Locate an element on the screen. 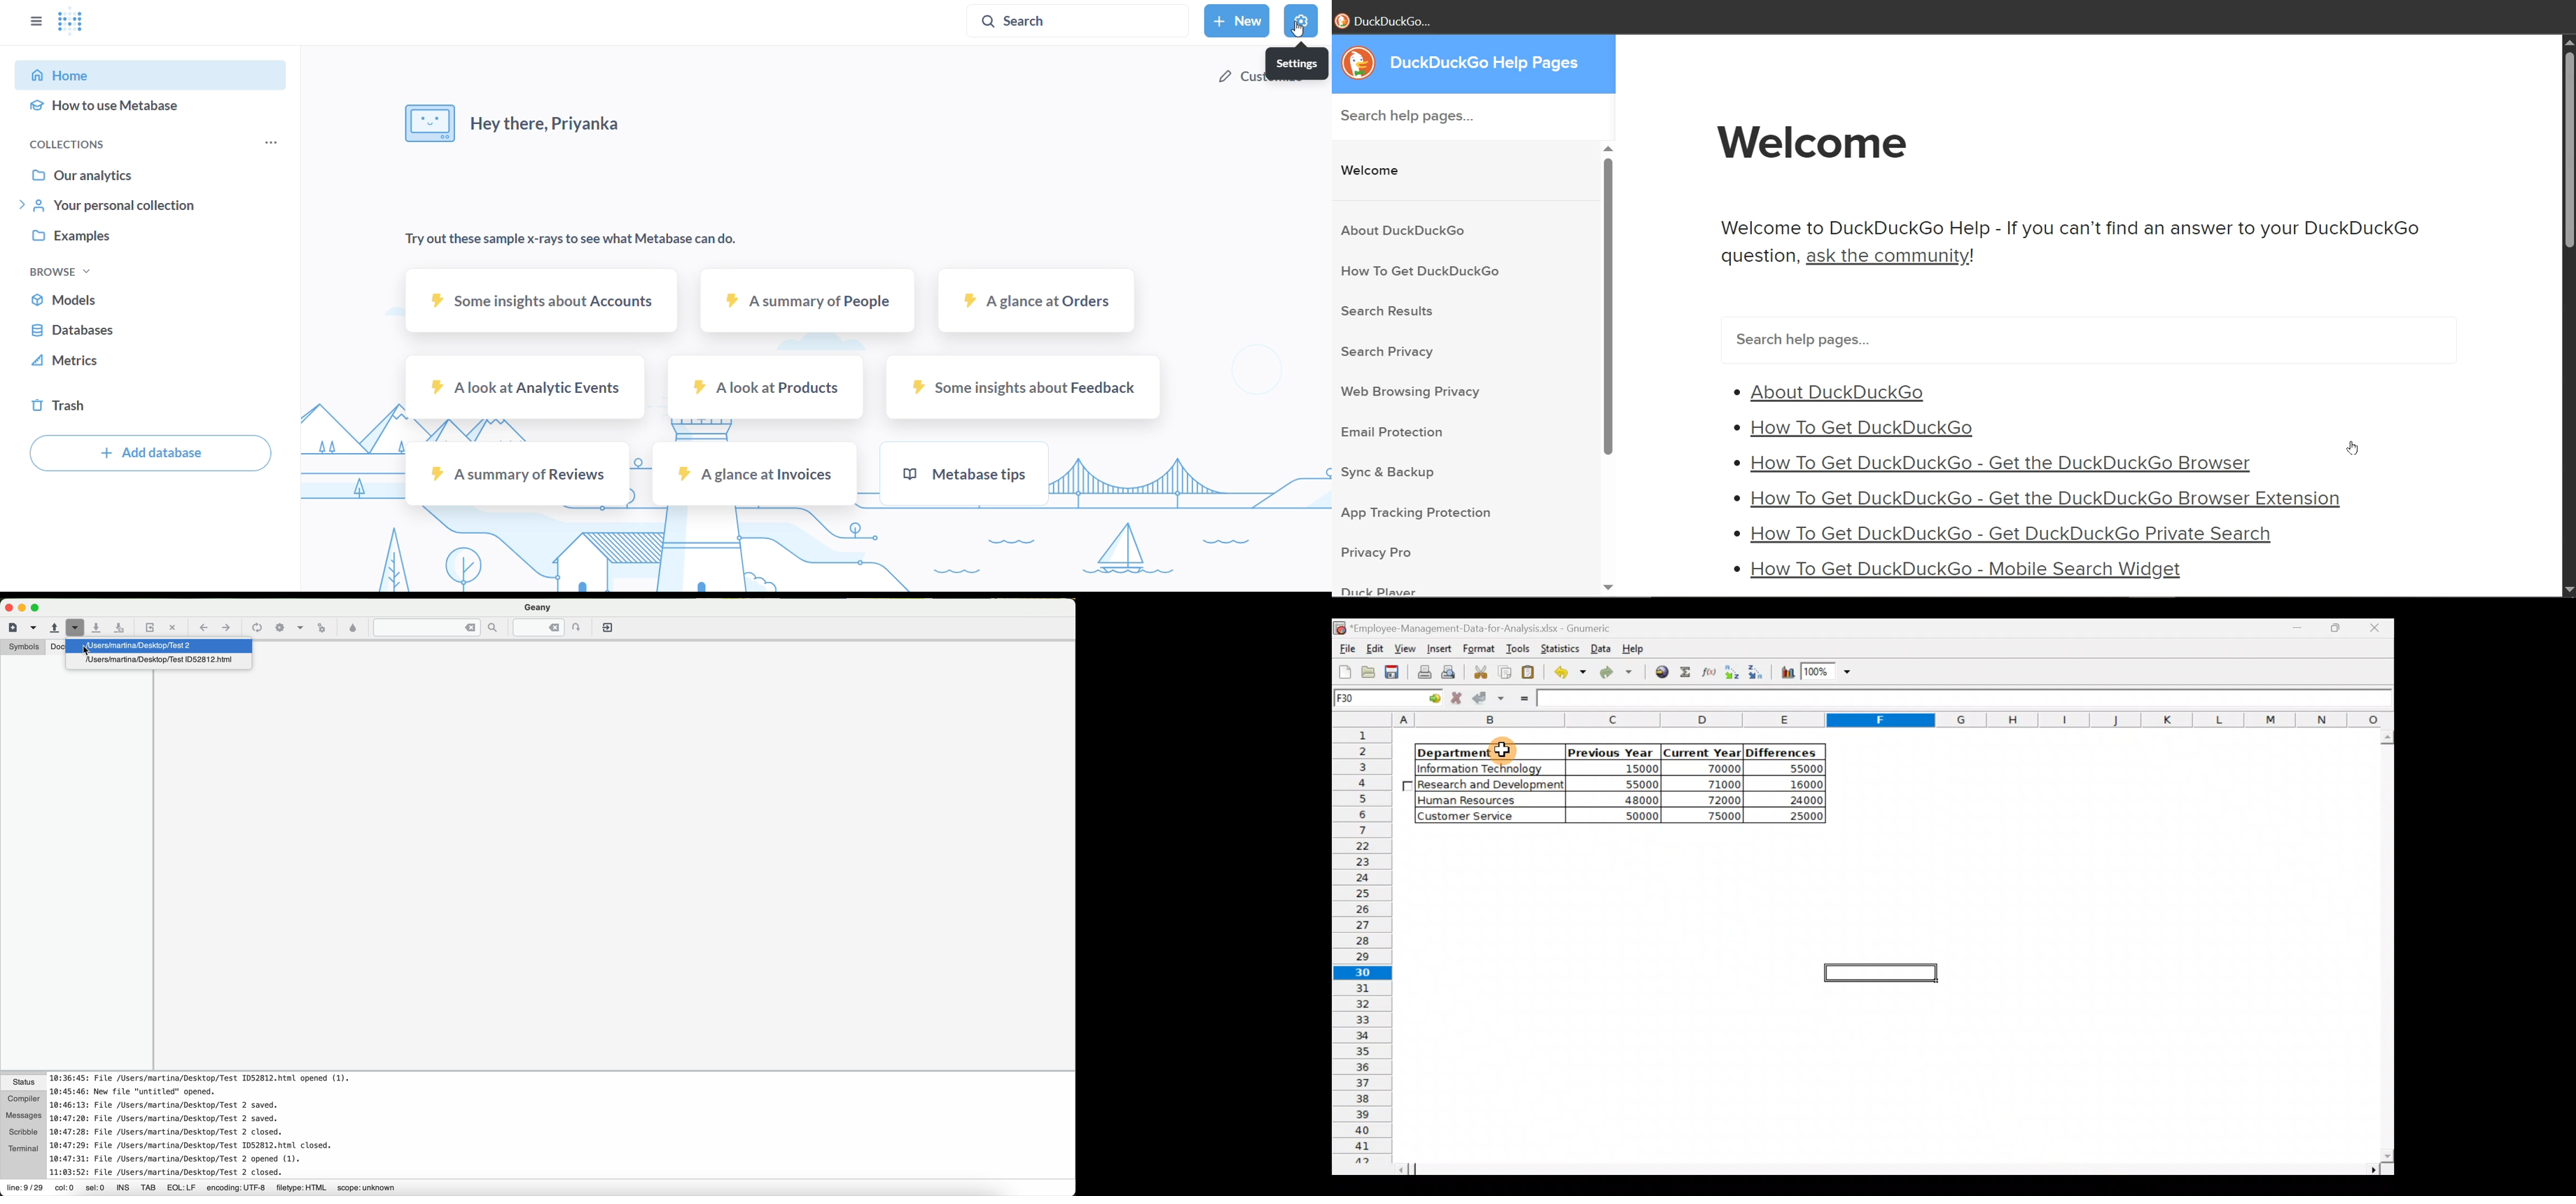 The width and height of the screenshot is (2576, 1204). question, is located at coordinates (1758, 258).